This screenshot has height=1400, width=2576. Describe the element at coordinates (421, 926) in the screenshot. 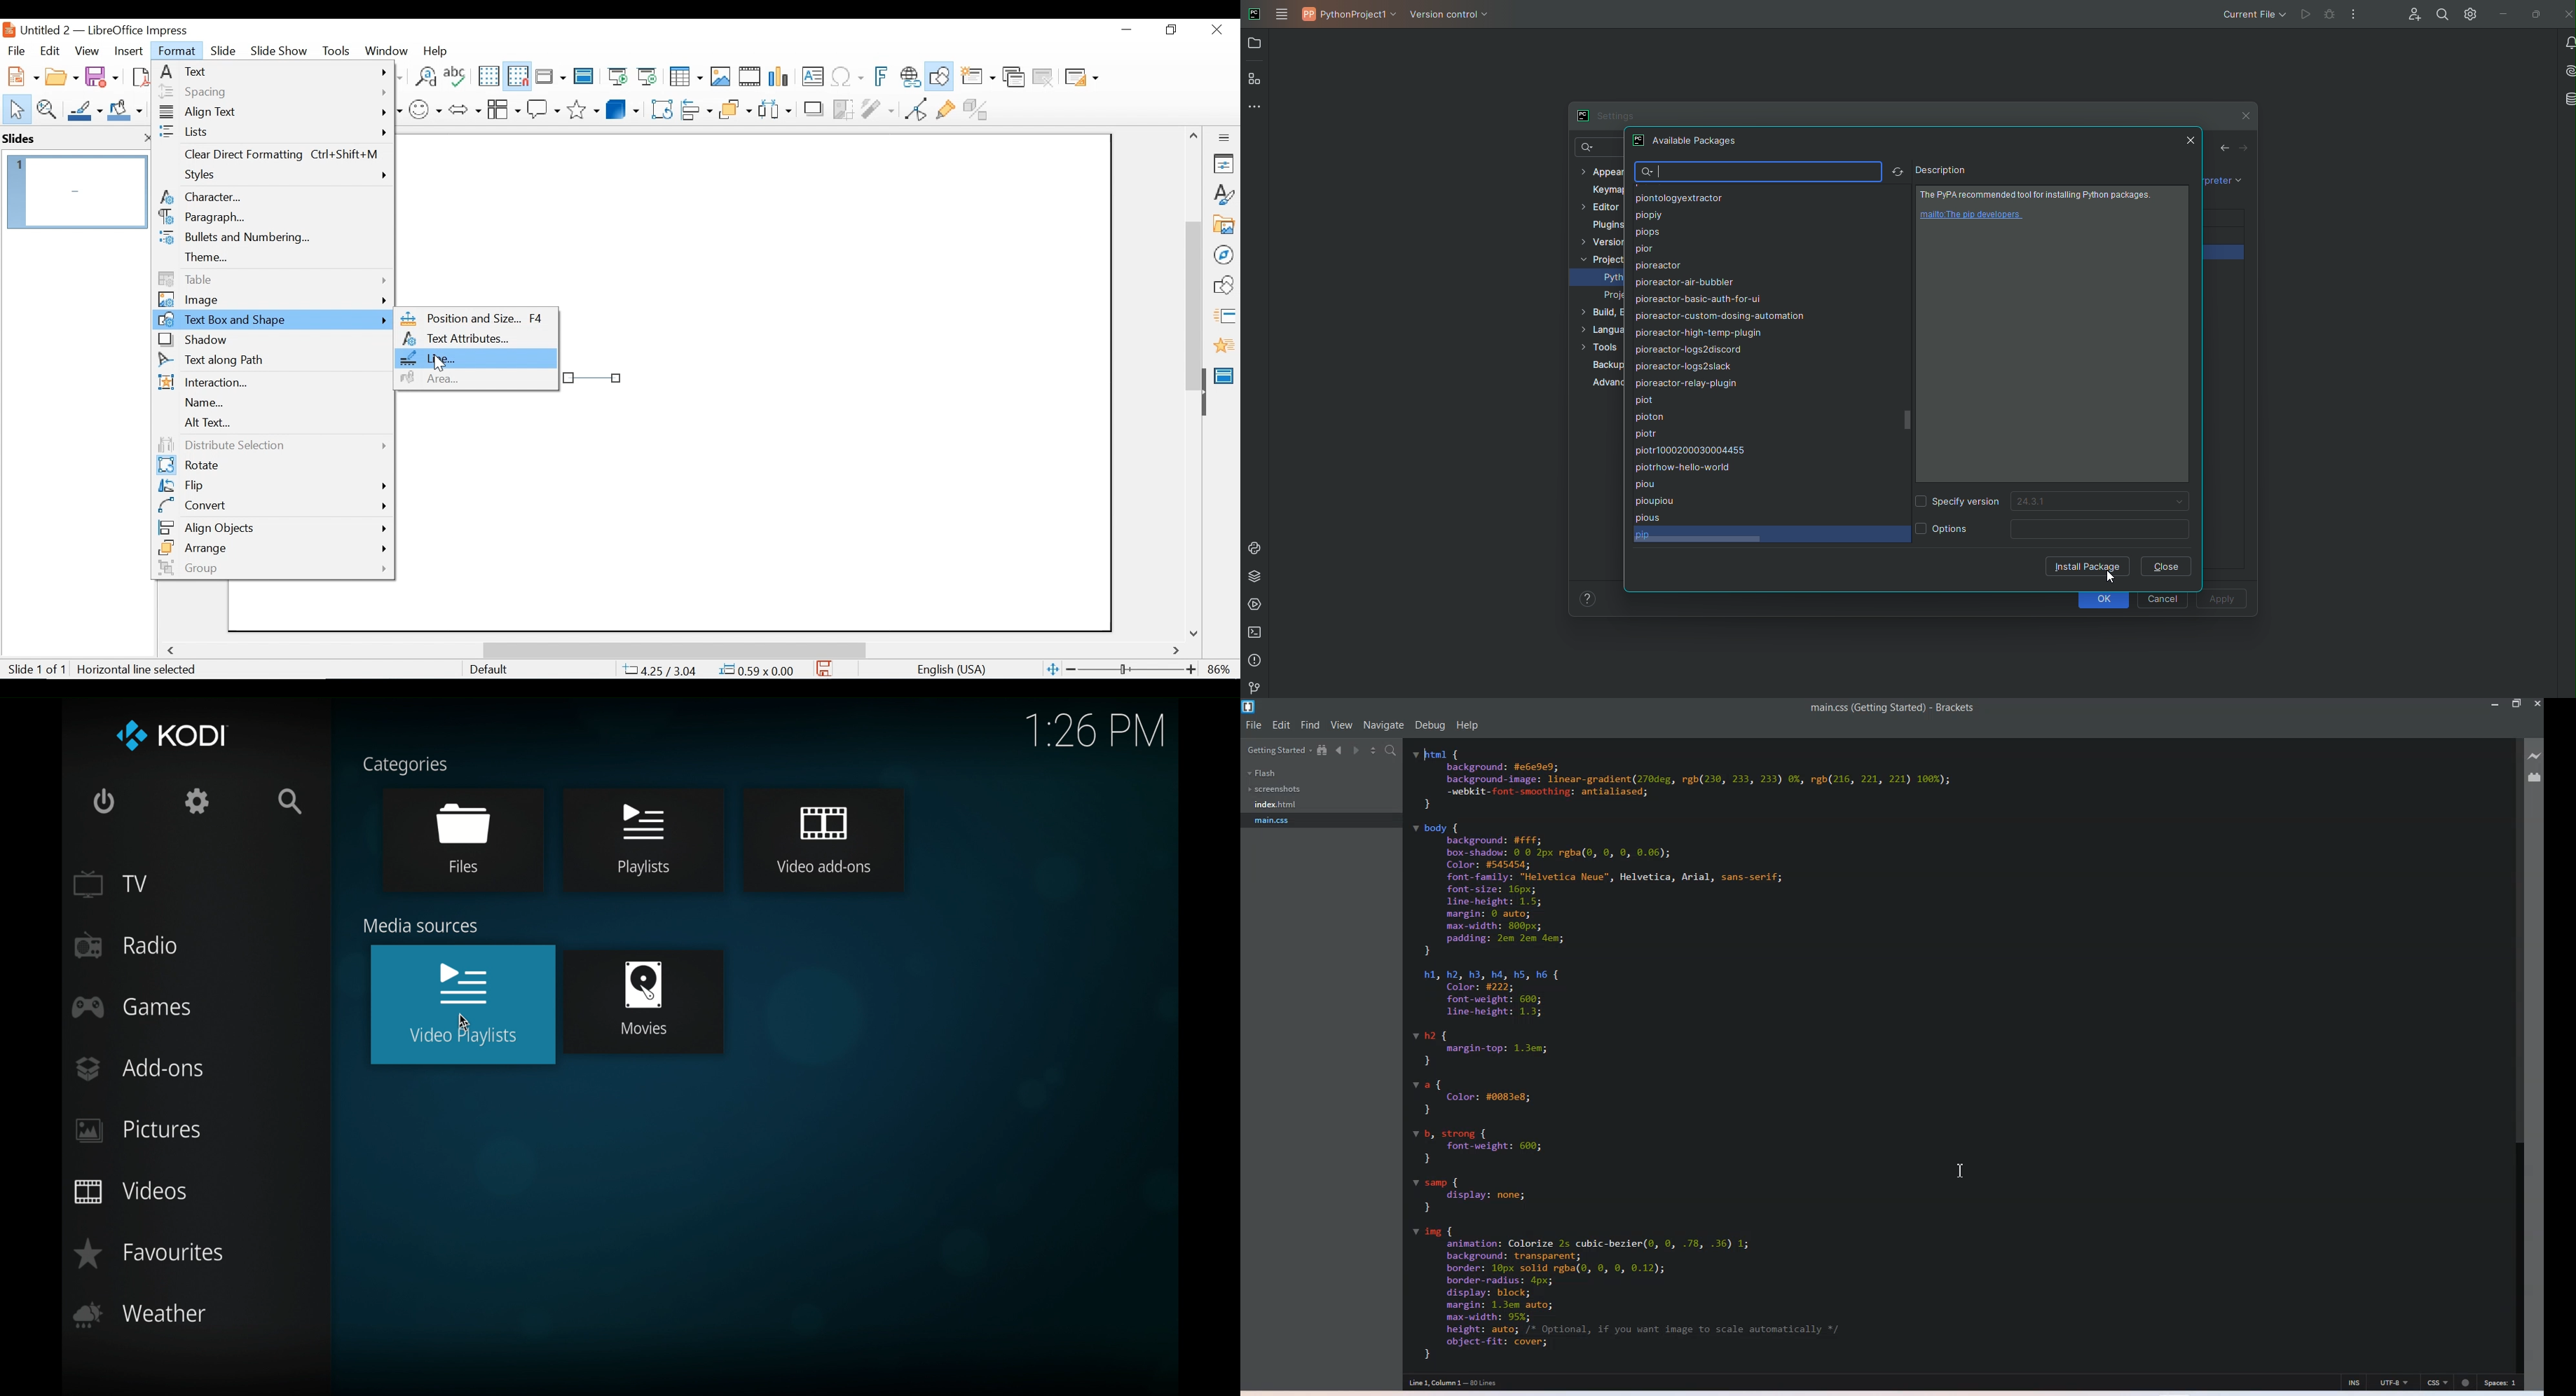

I see `media sources` at that location.